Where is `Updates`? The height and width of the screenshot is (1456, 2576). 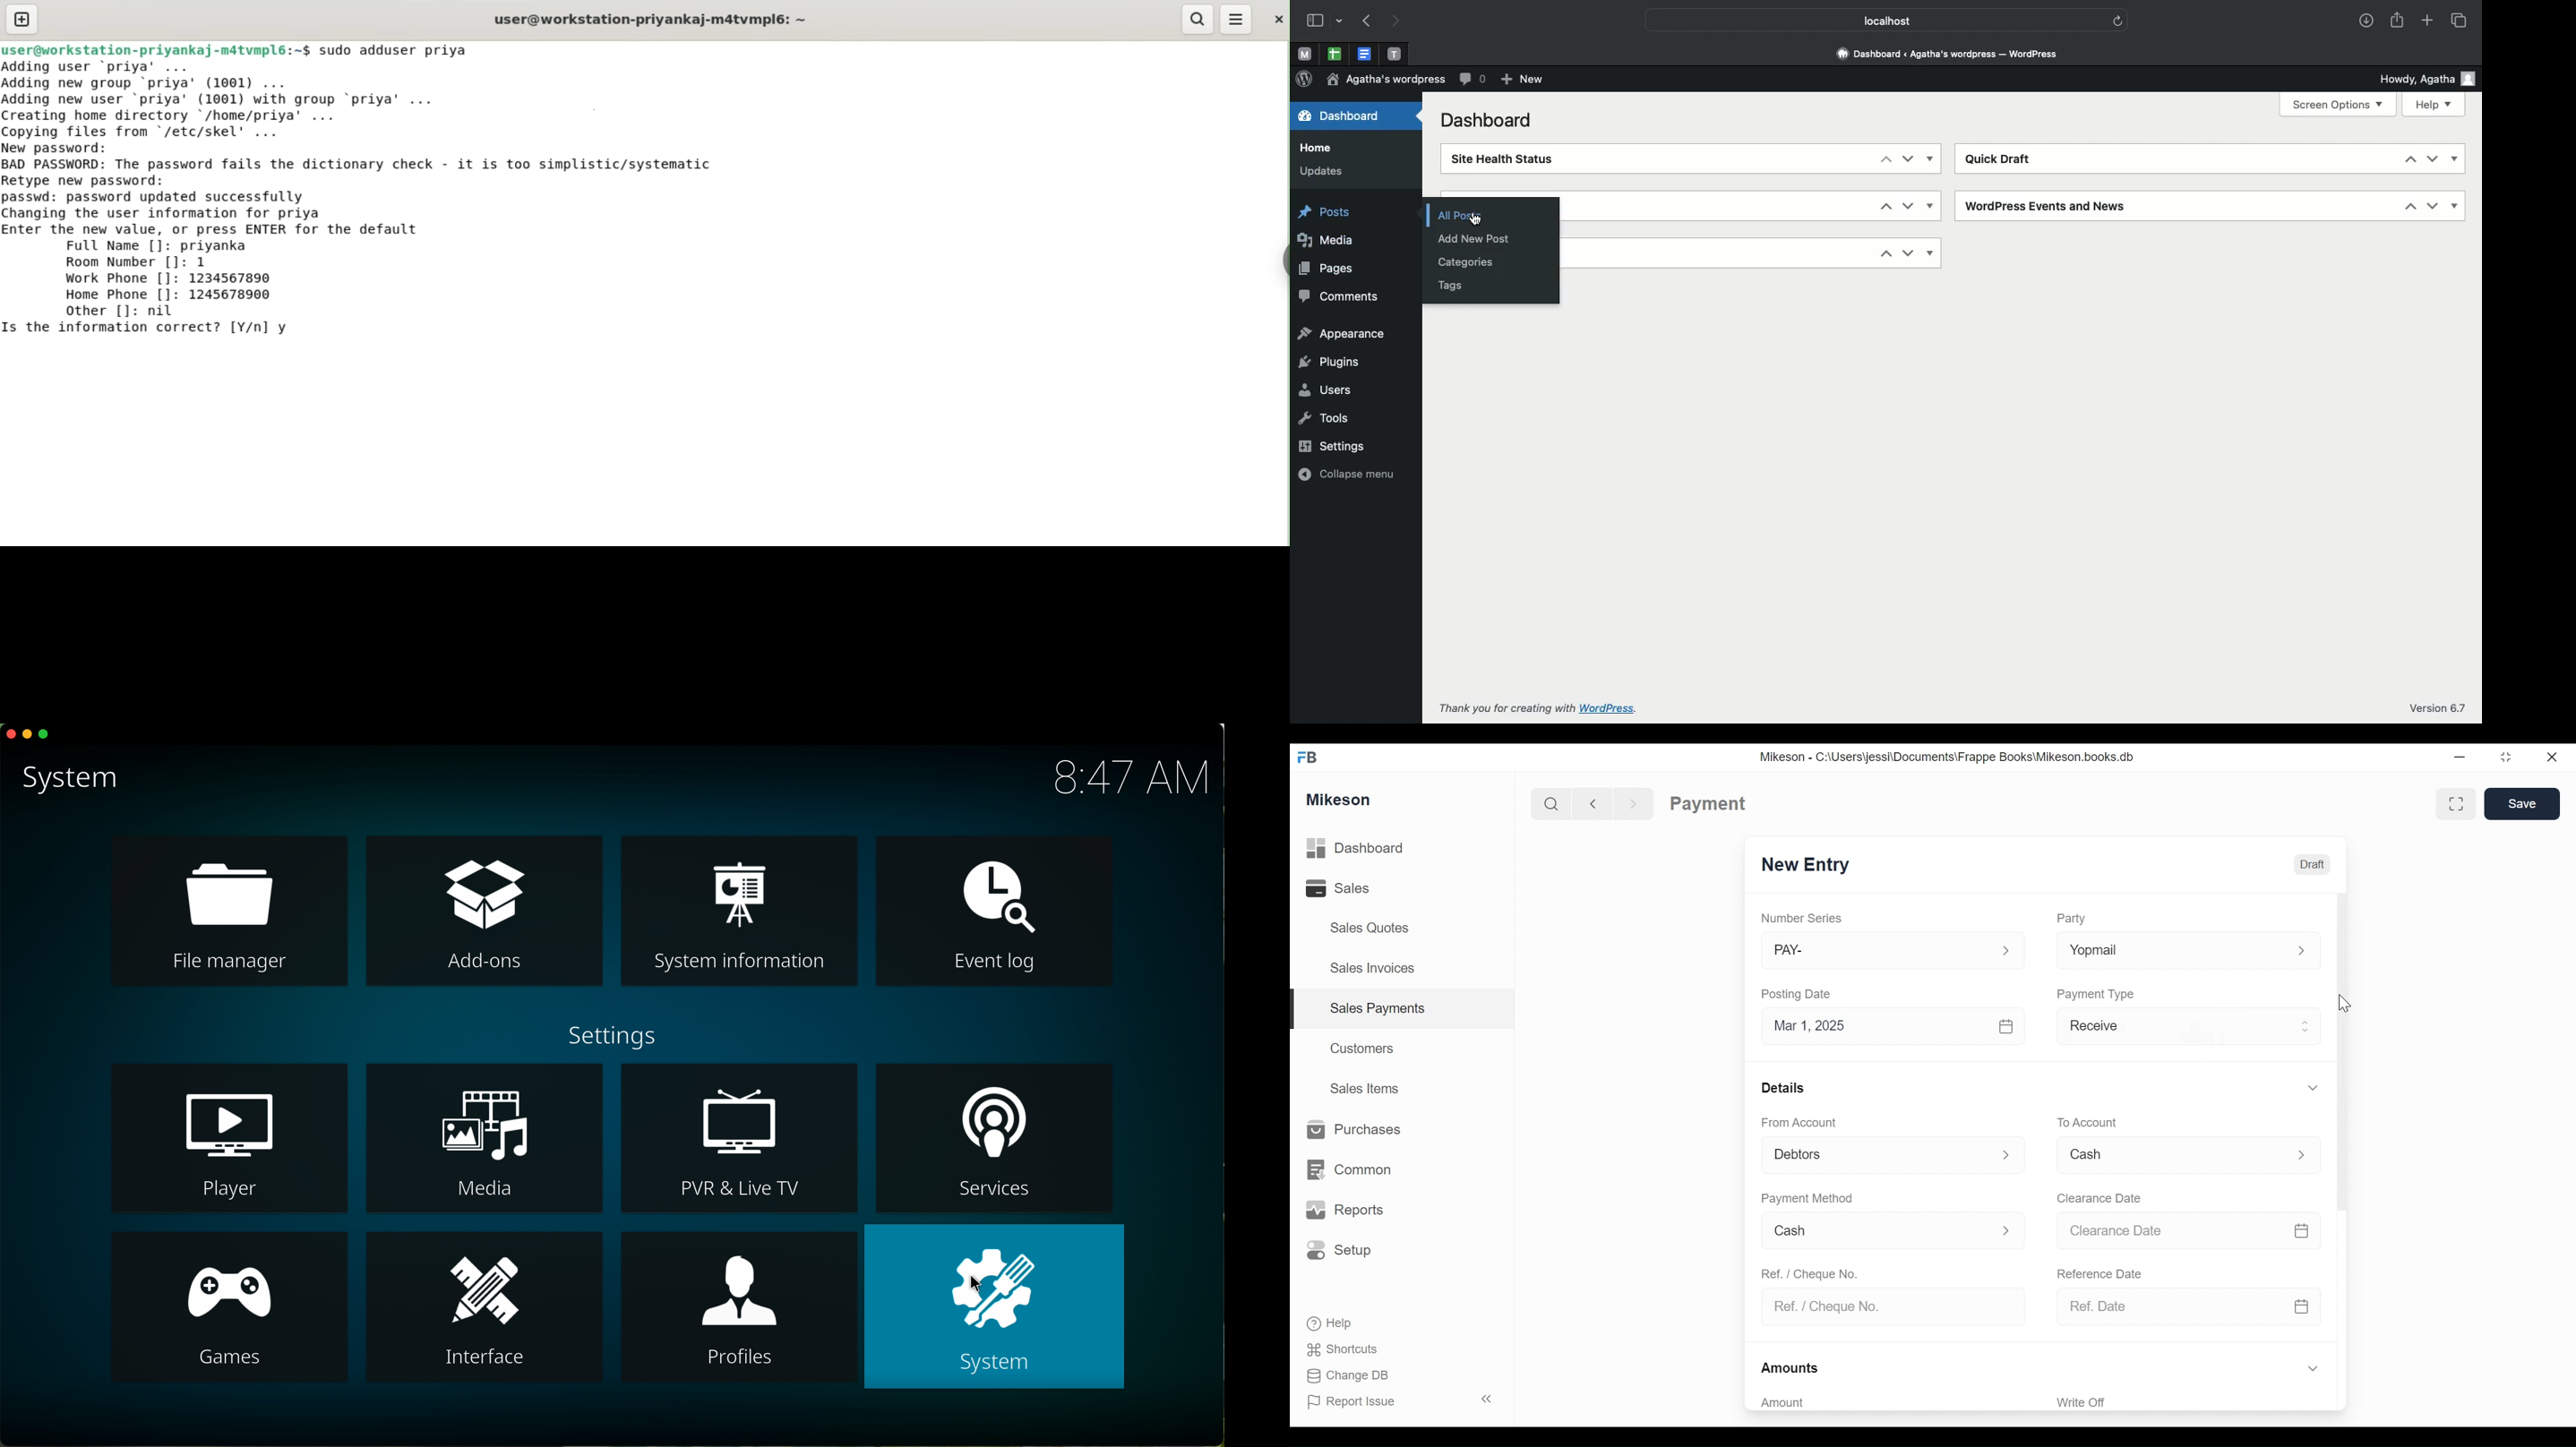 Updates is located at coordinates (1320, 171).